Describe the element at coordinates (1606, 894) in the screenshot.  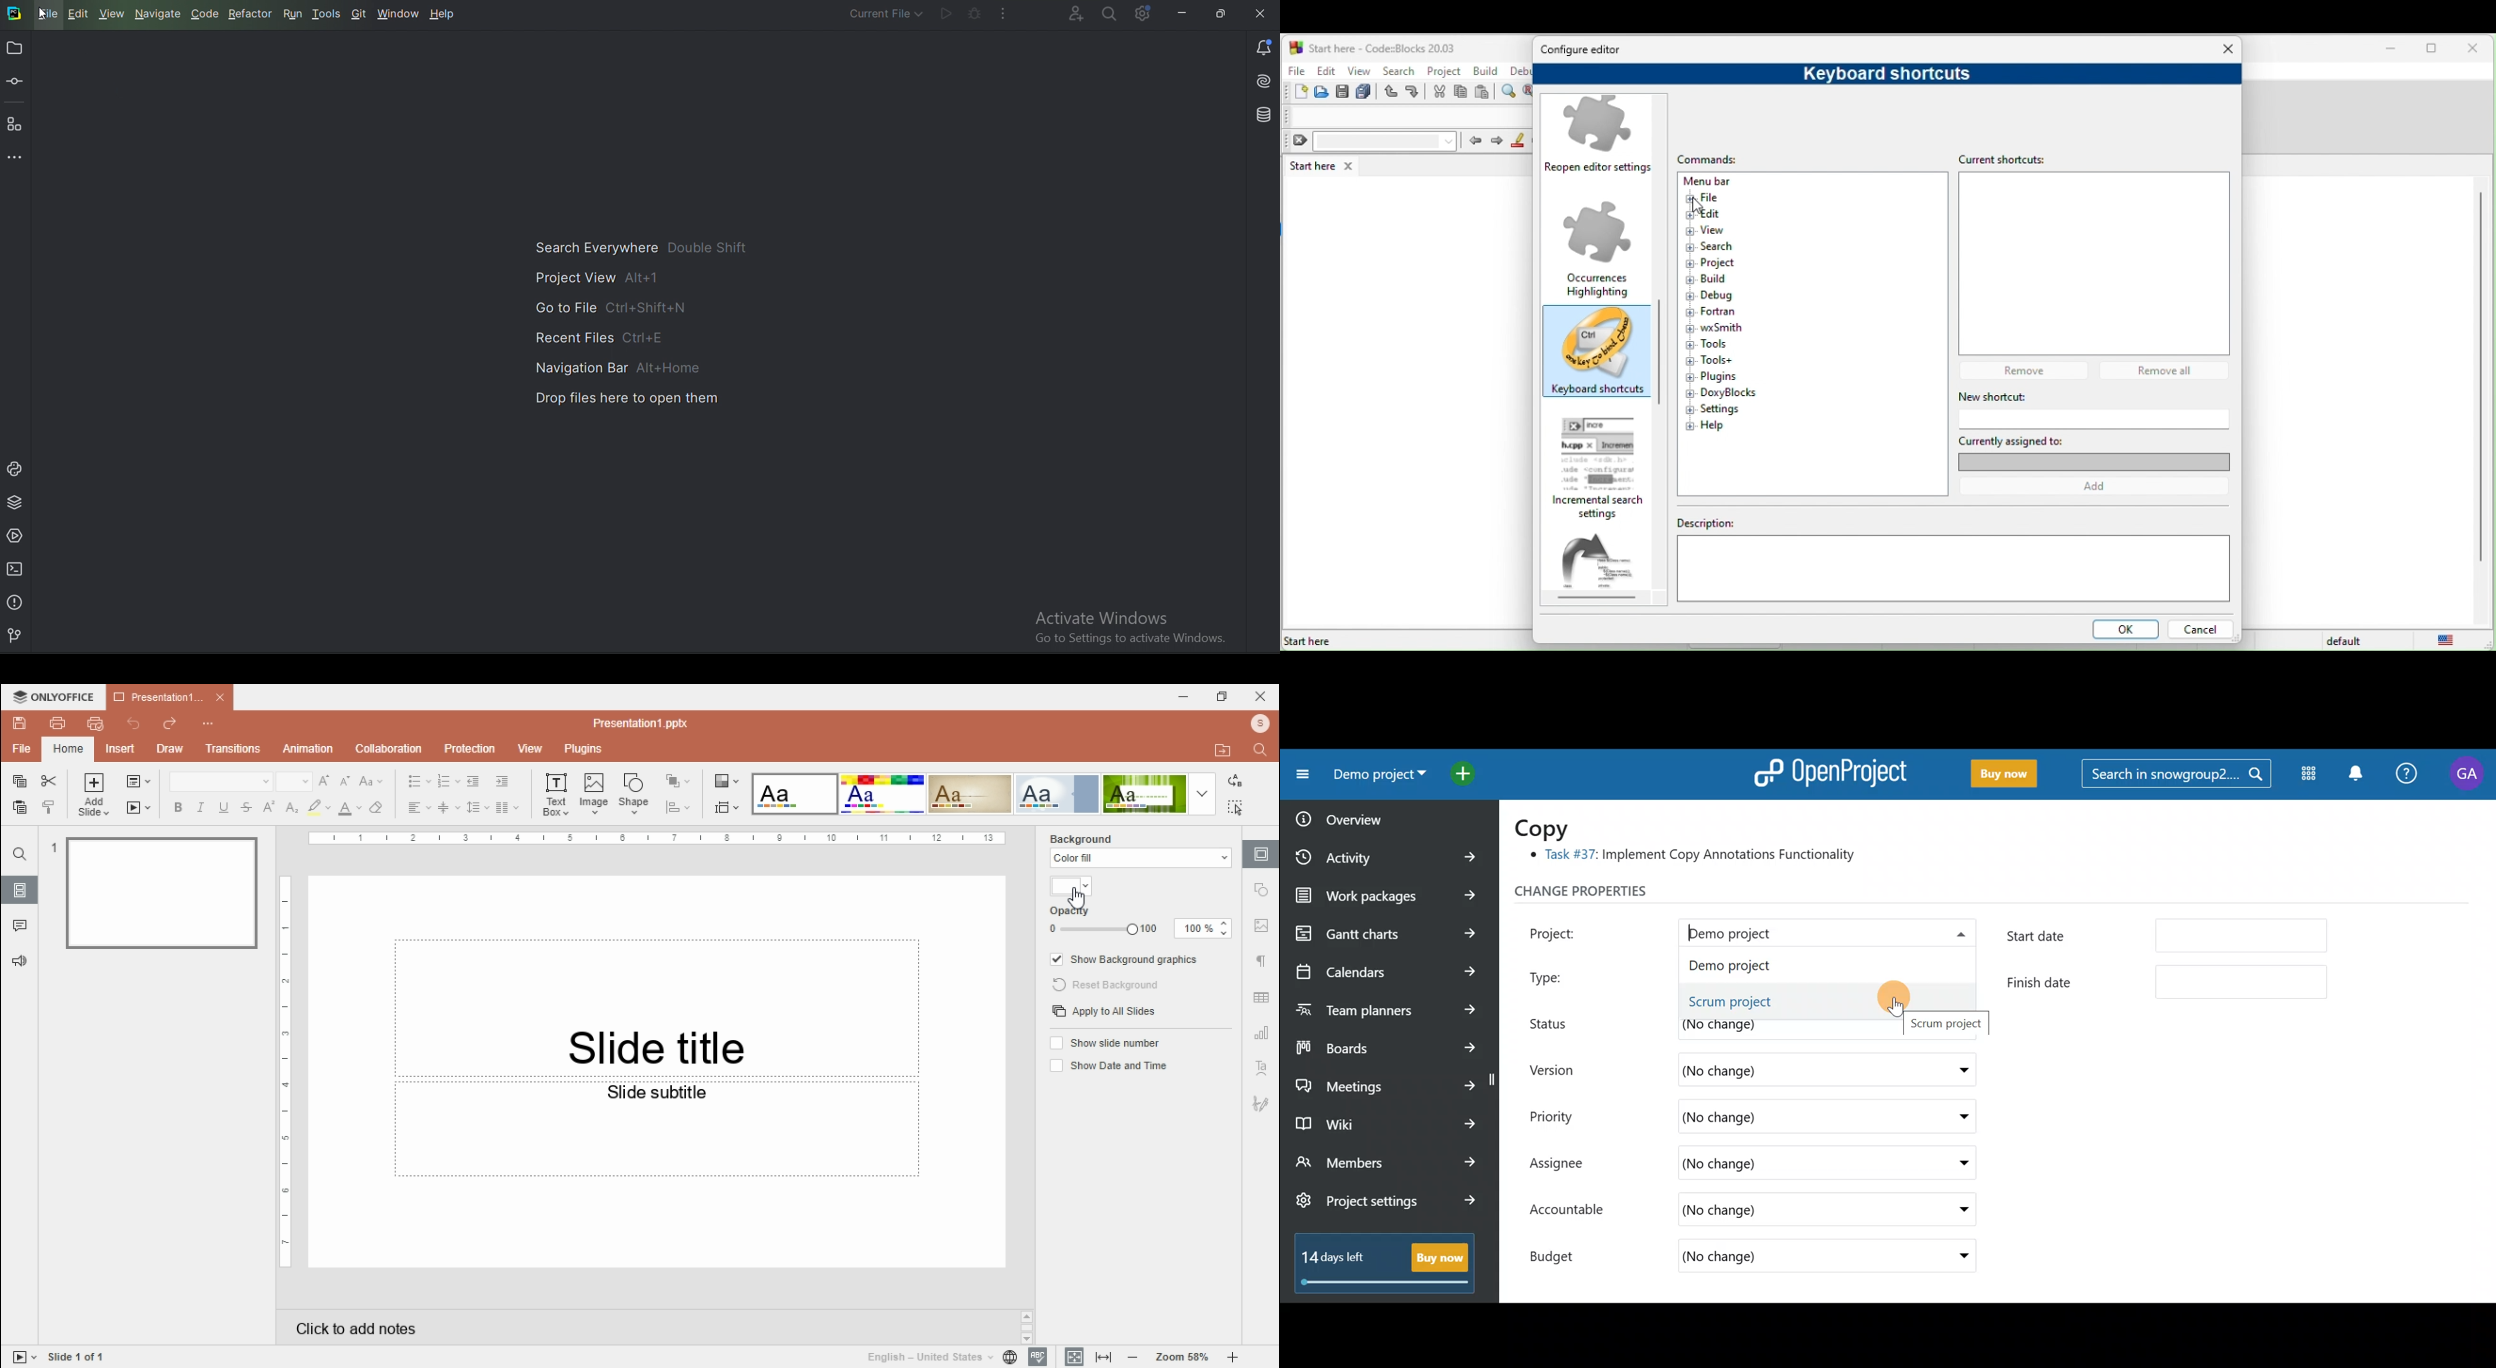
I see `Change properties` at that location.